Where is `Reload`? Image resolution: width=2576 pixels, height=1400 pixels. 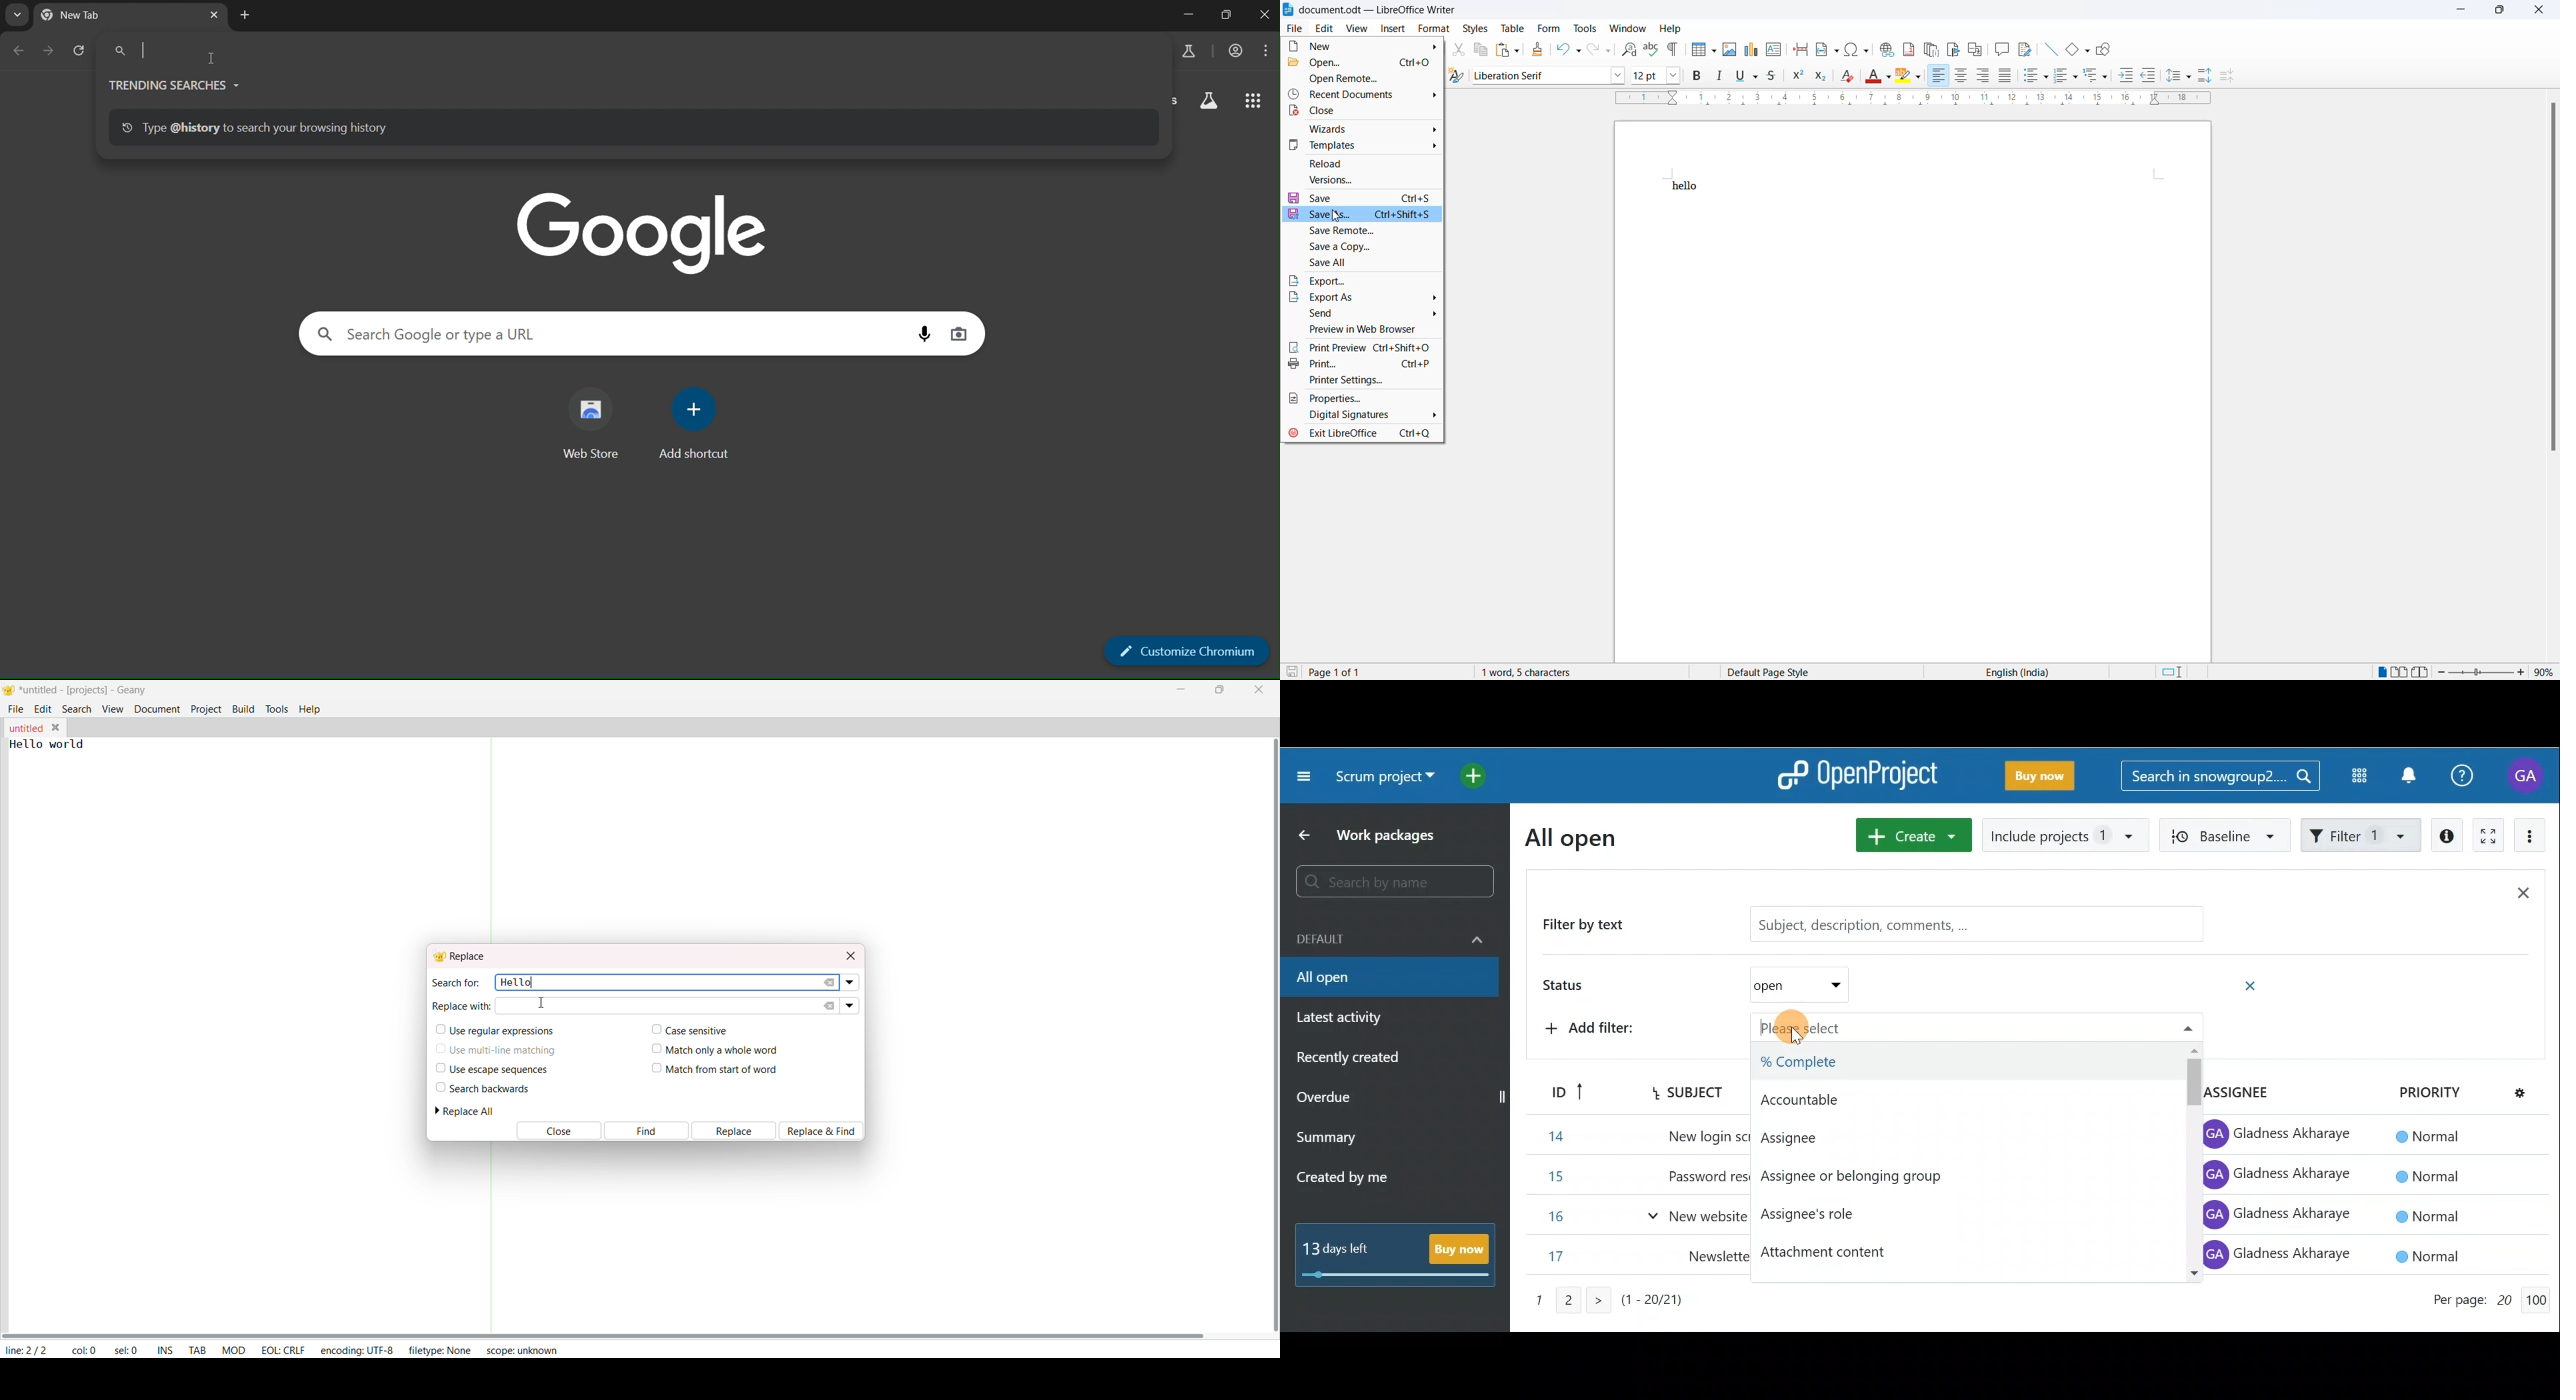 Reload is located at coordinates (1361, 164).